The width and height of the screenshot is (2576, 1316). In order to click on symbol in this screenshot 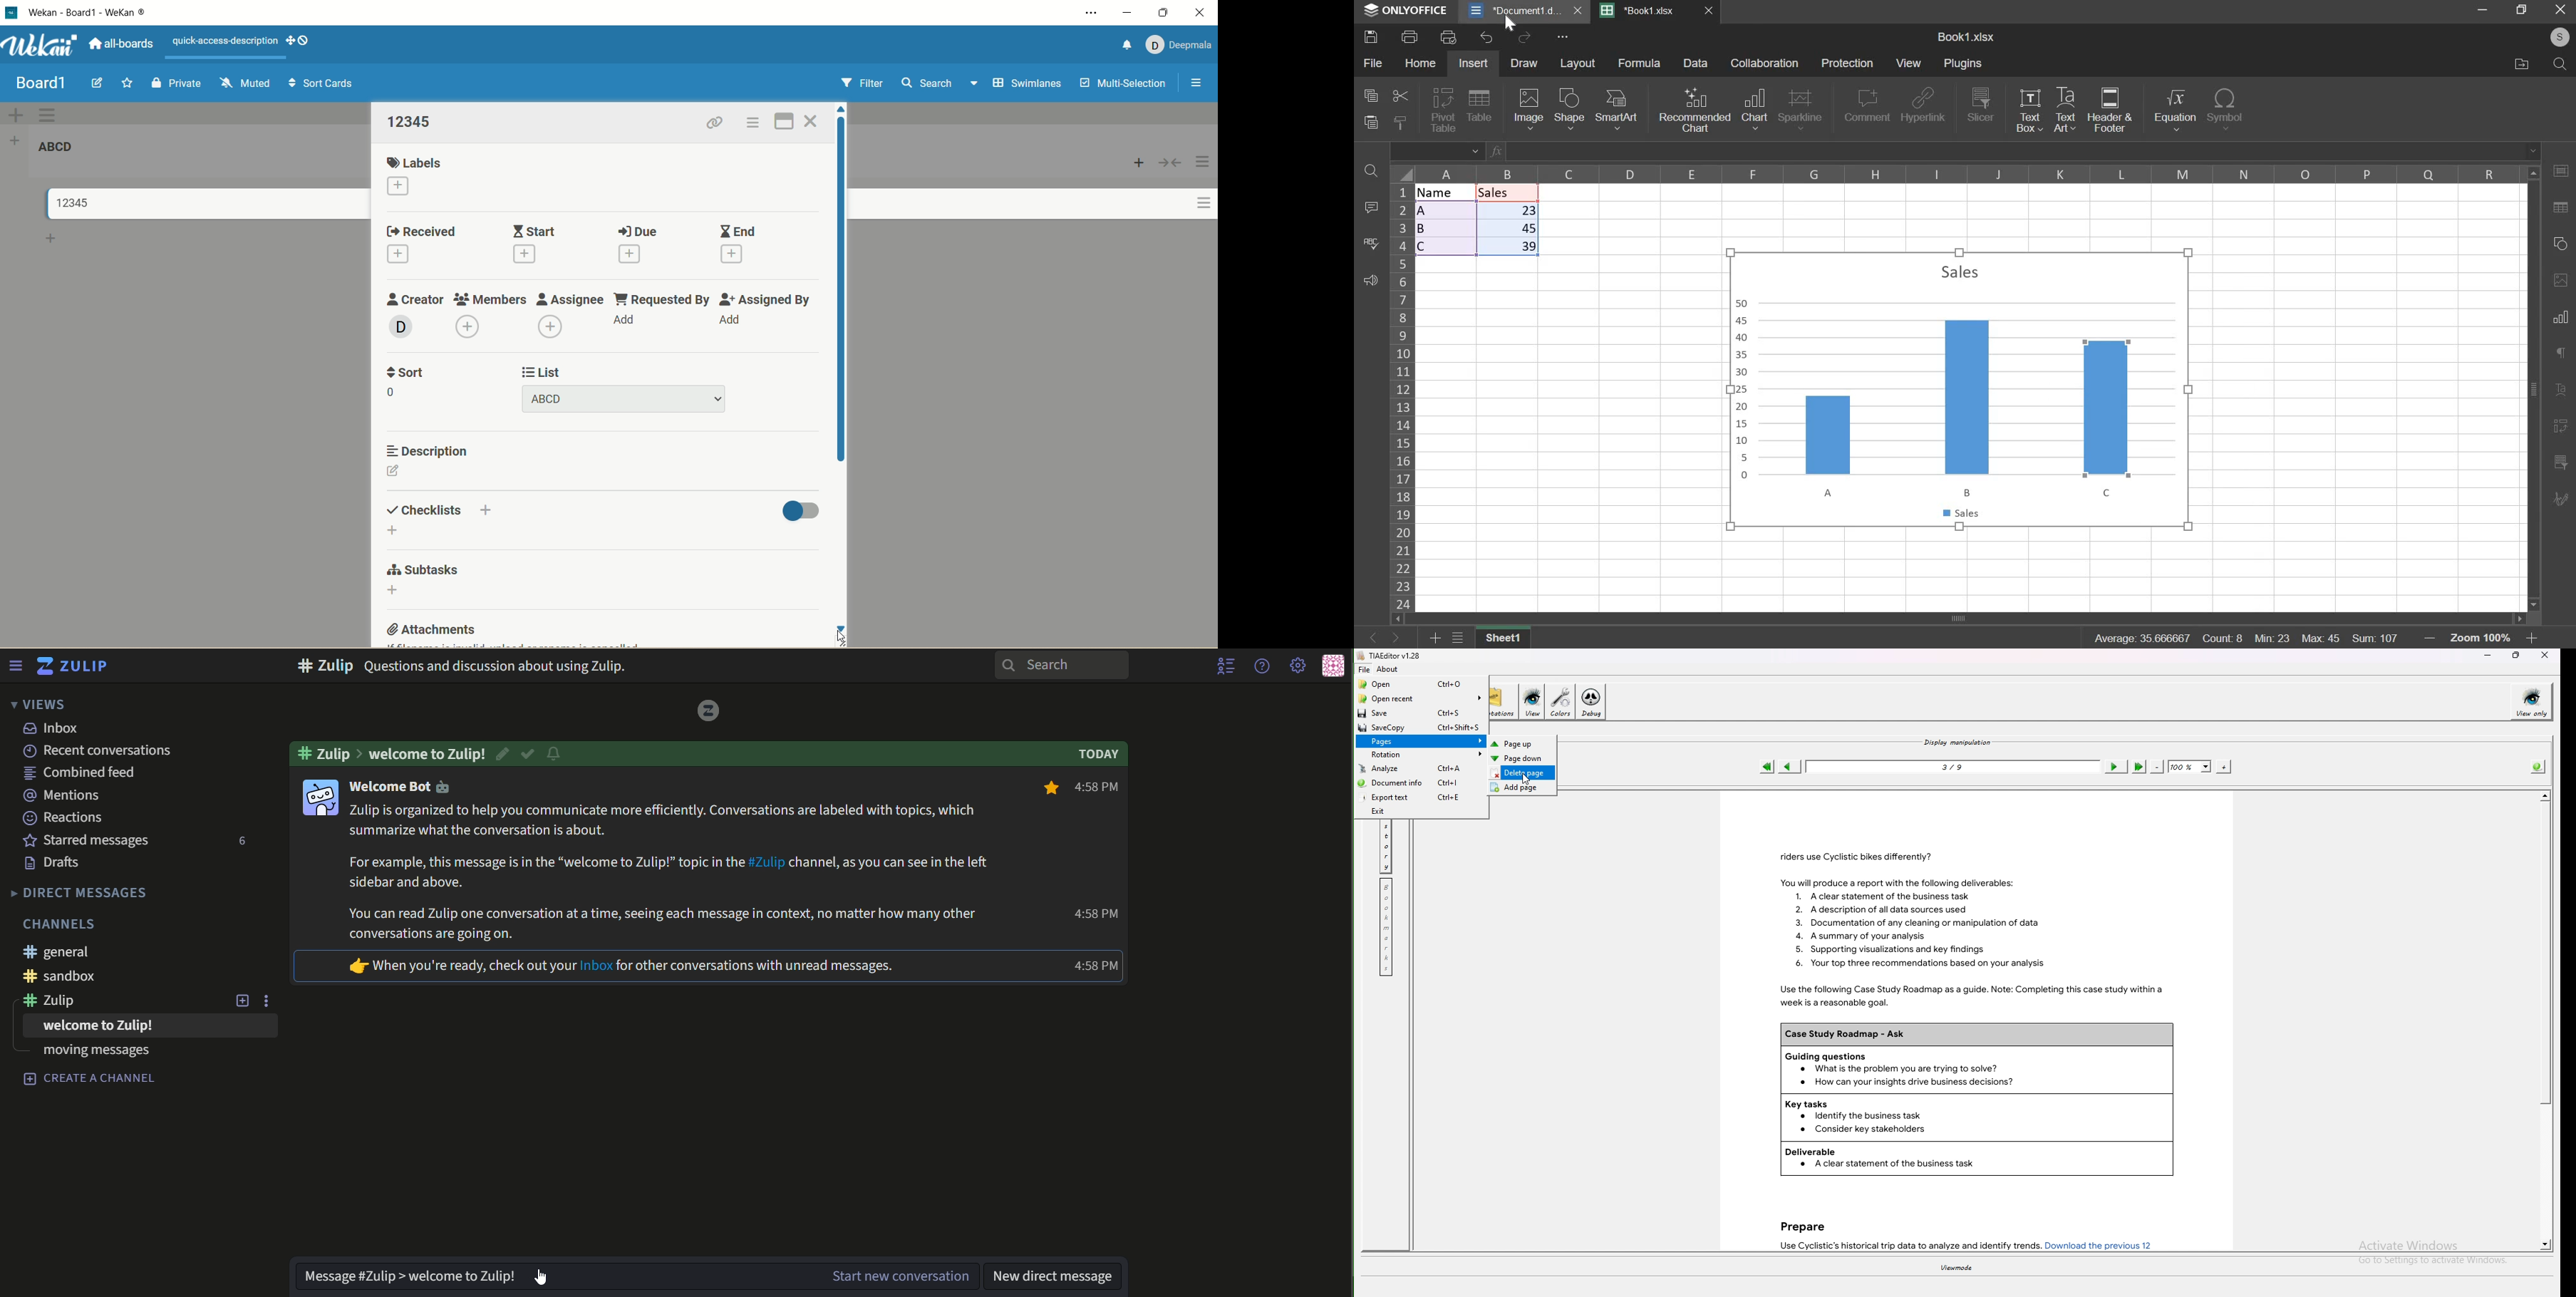, I will do `click(2225, 110)`.